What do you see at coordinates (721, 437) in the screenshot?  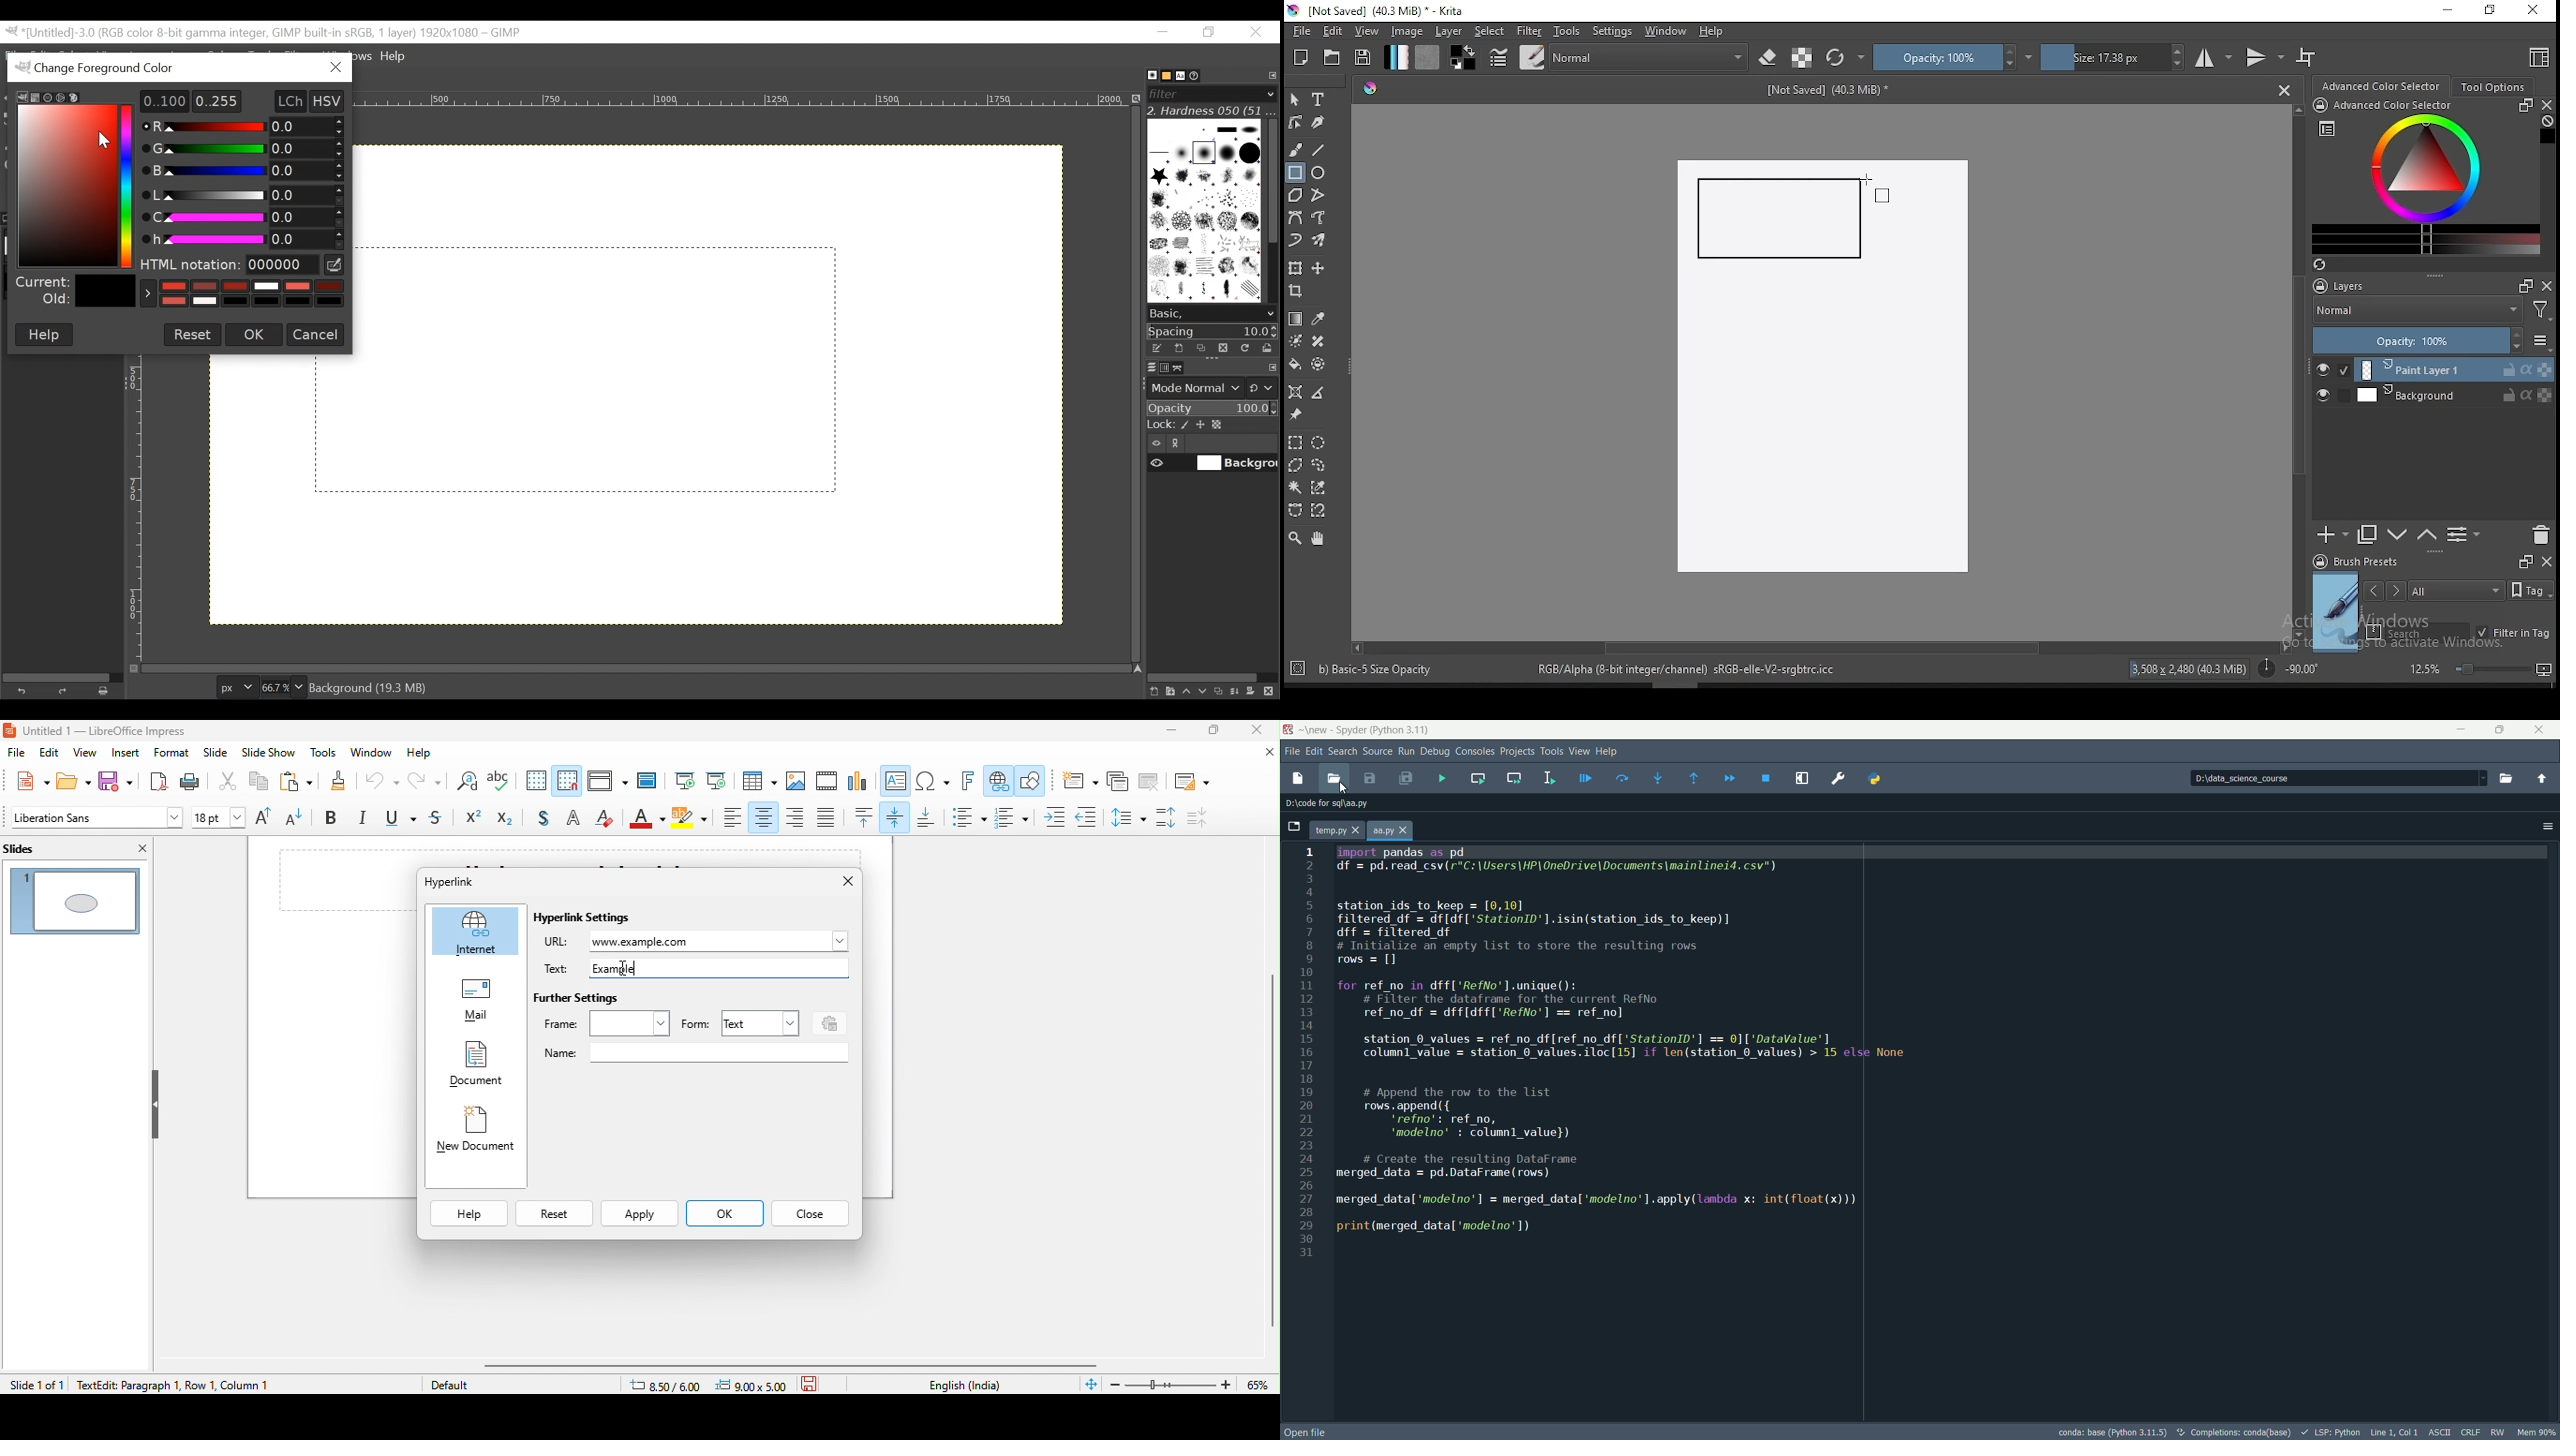 I see `Background` at bounding box center [721, 437].